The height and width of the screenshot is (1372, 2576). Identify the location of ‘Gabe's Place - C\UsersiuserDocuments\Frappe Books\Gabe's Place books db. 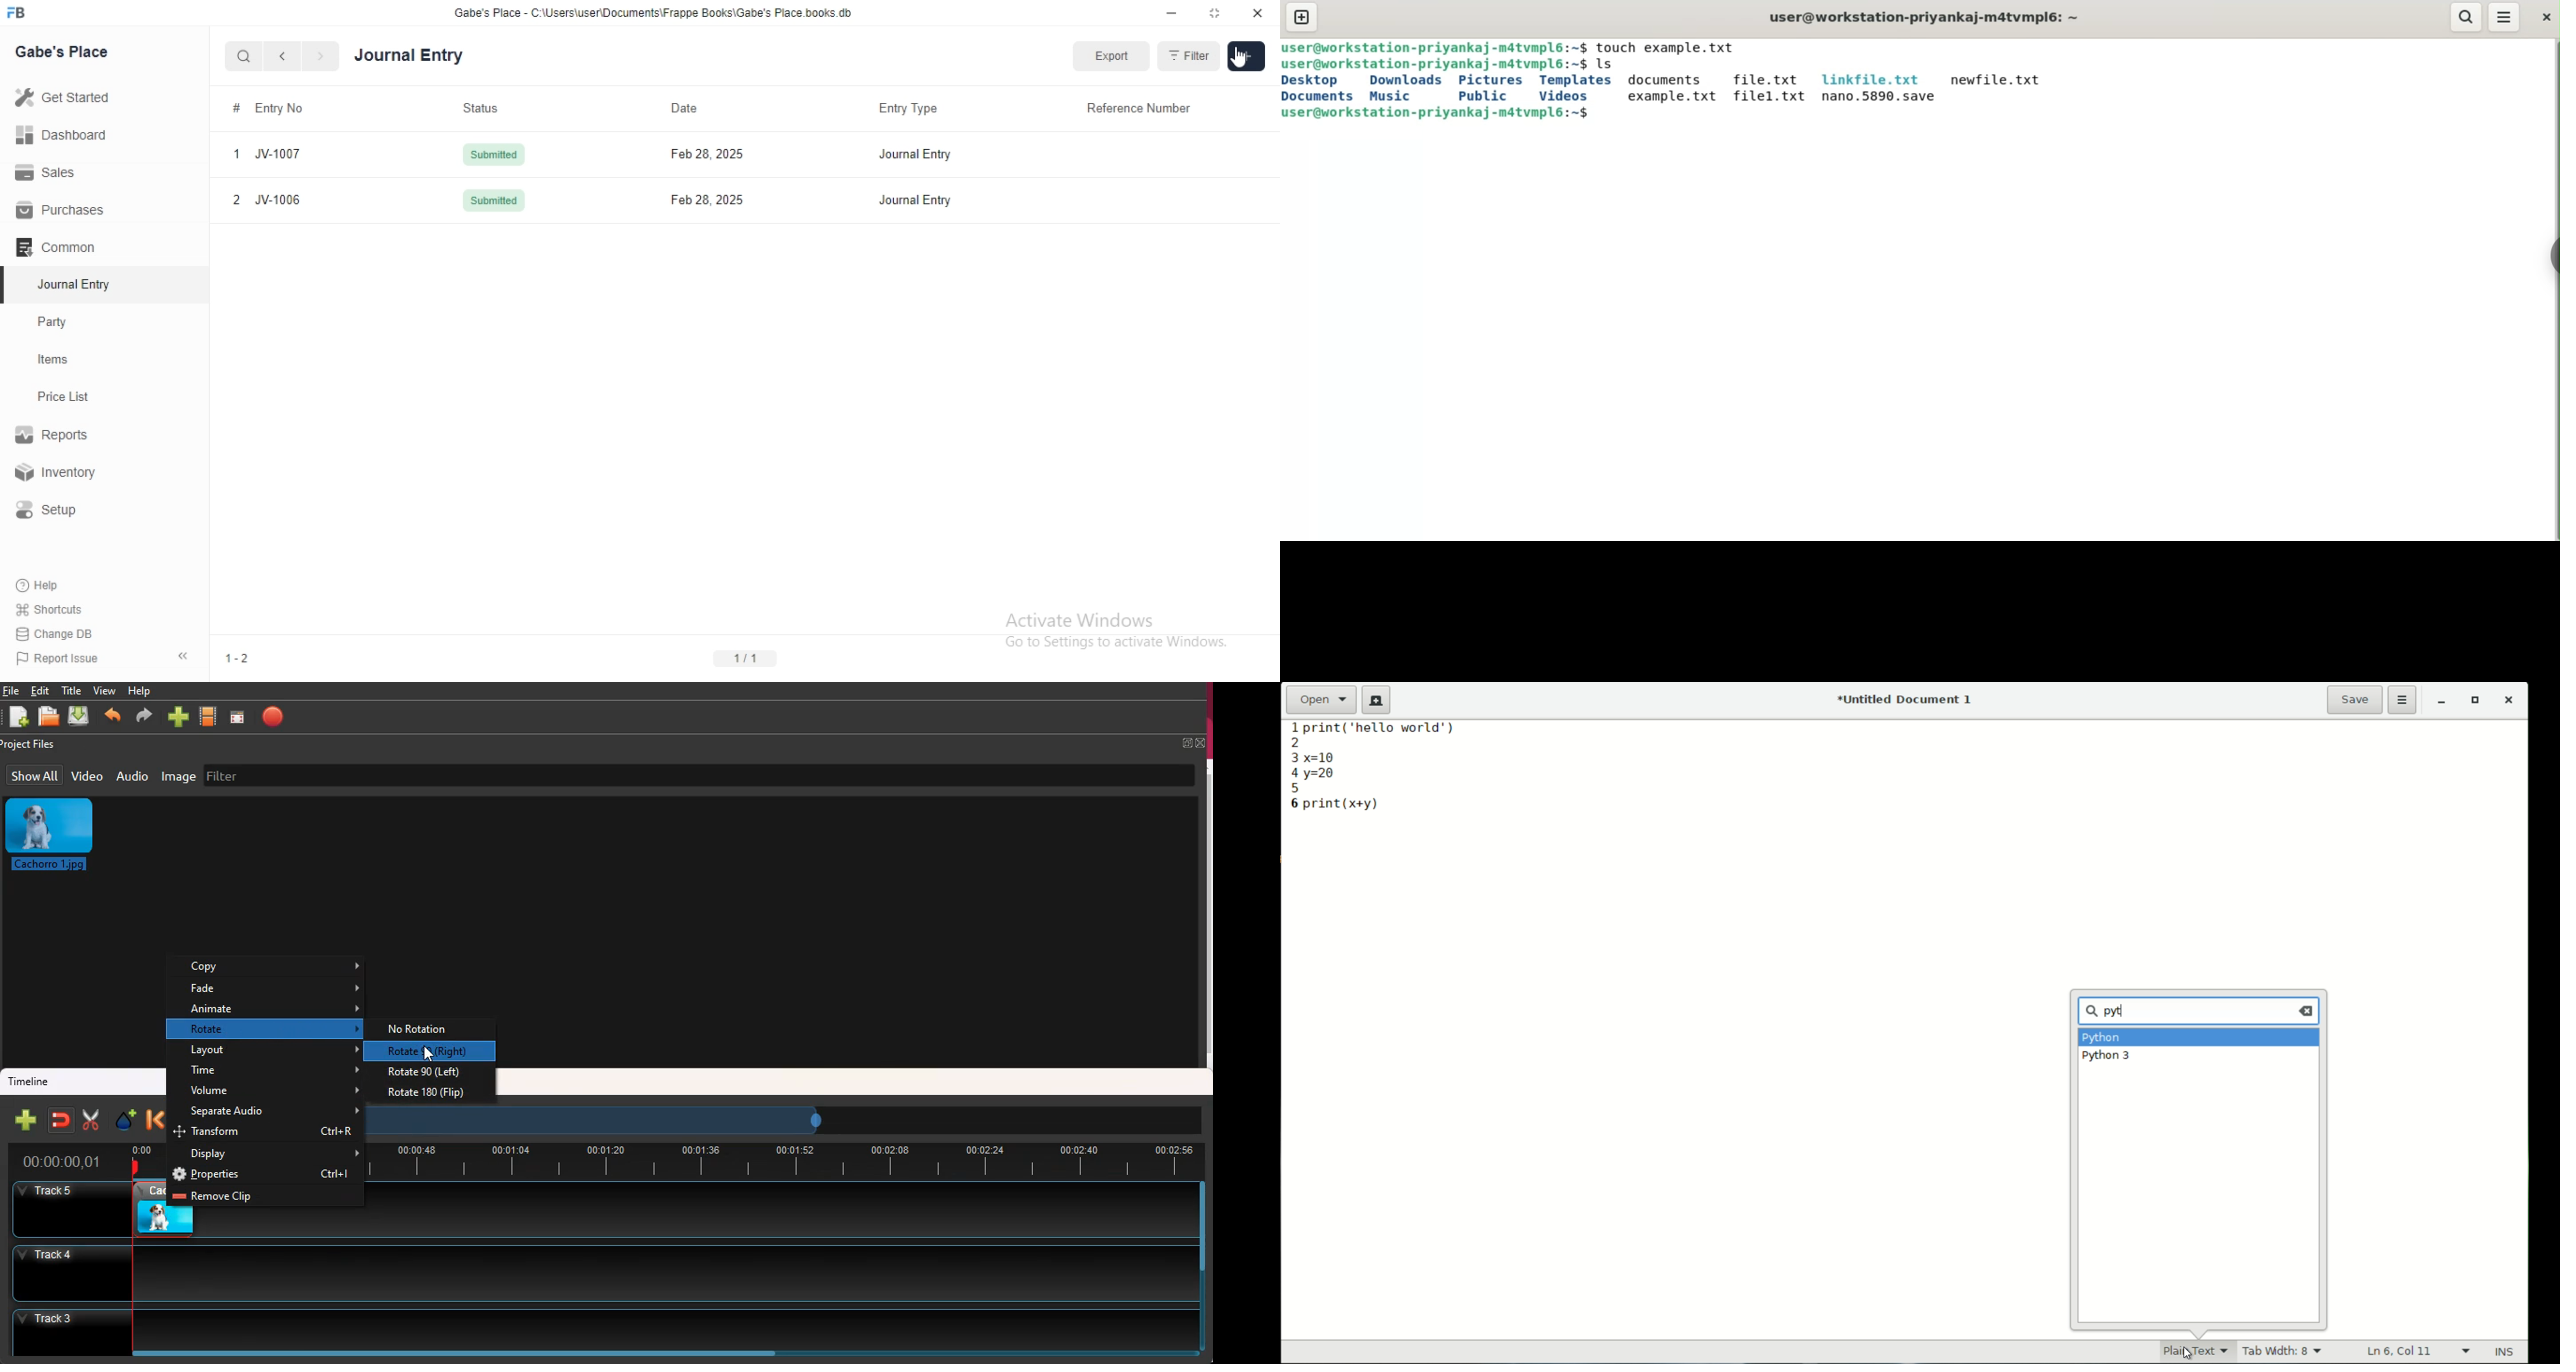
(653, 12).